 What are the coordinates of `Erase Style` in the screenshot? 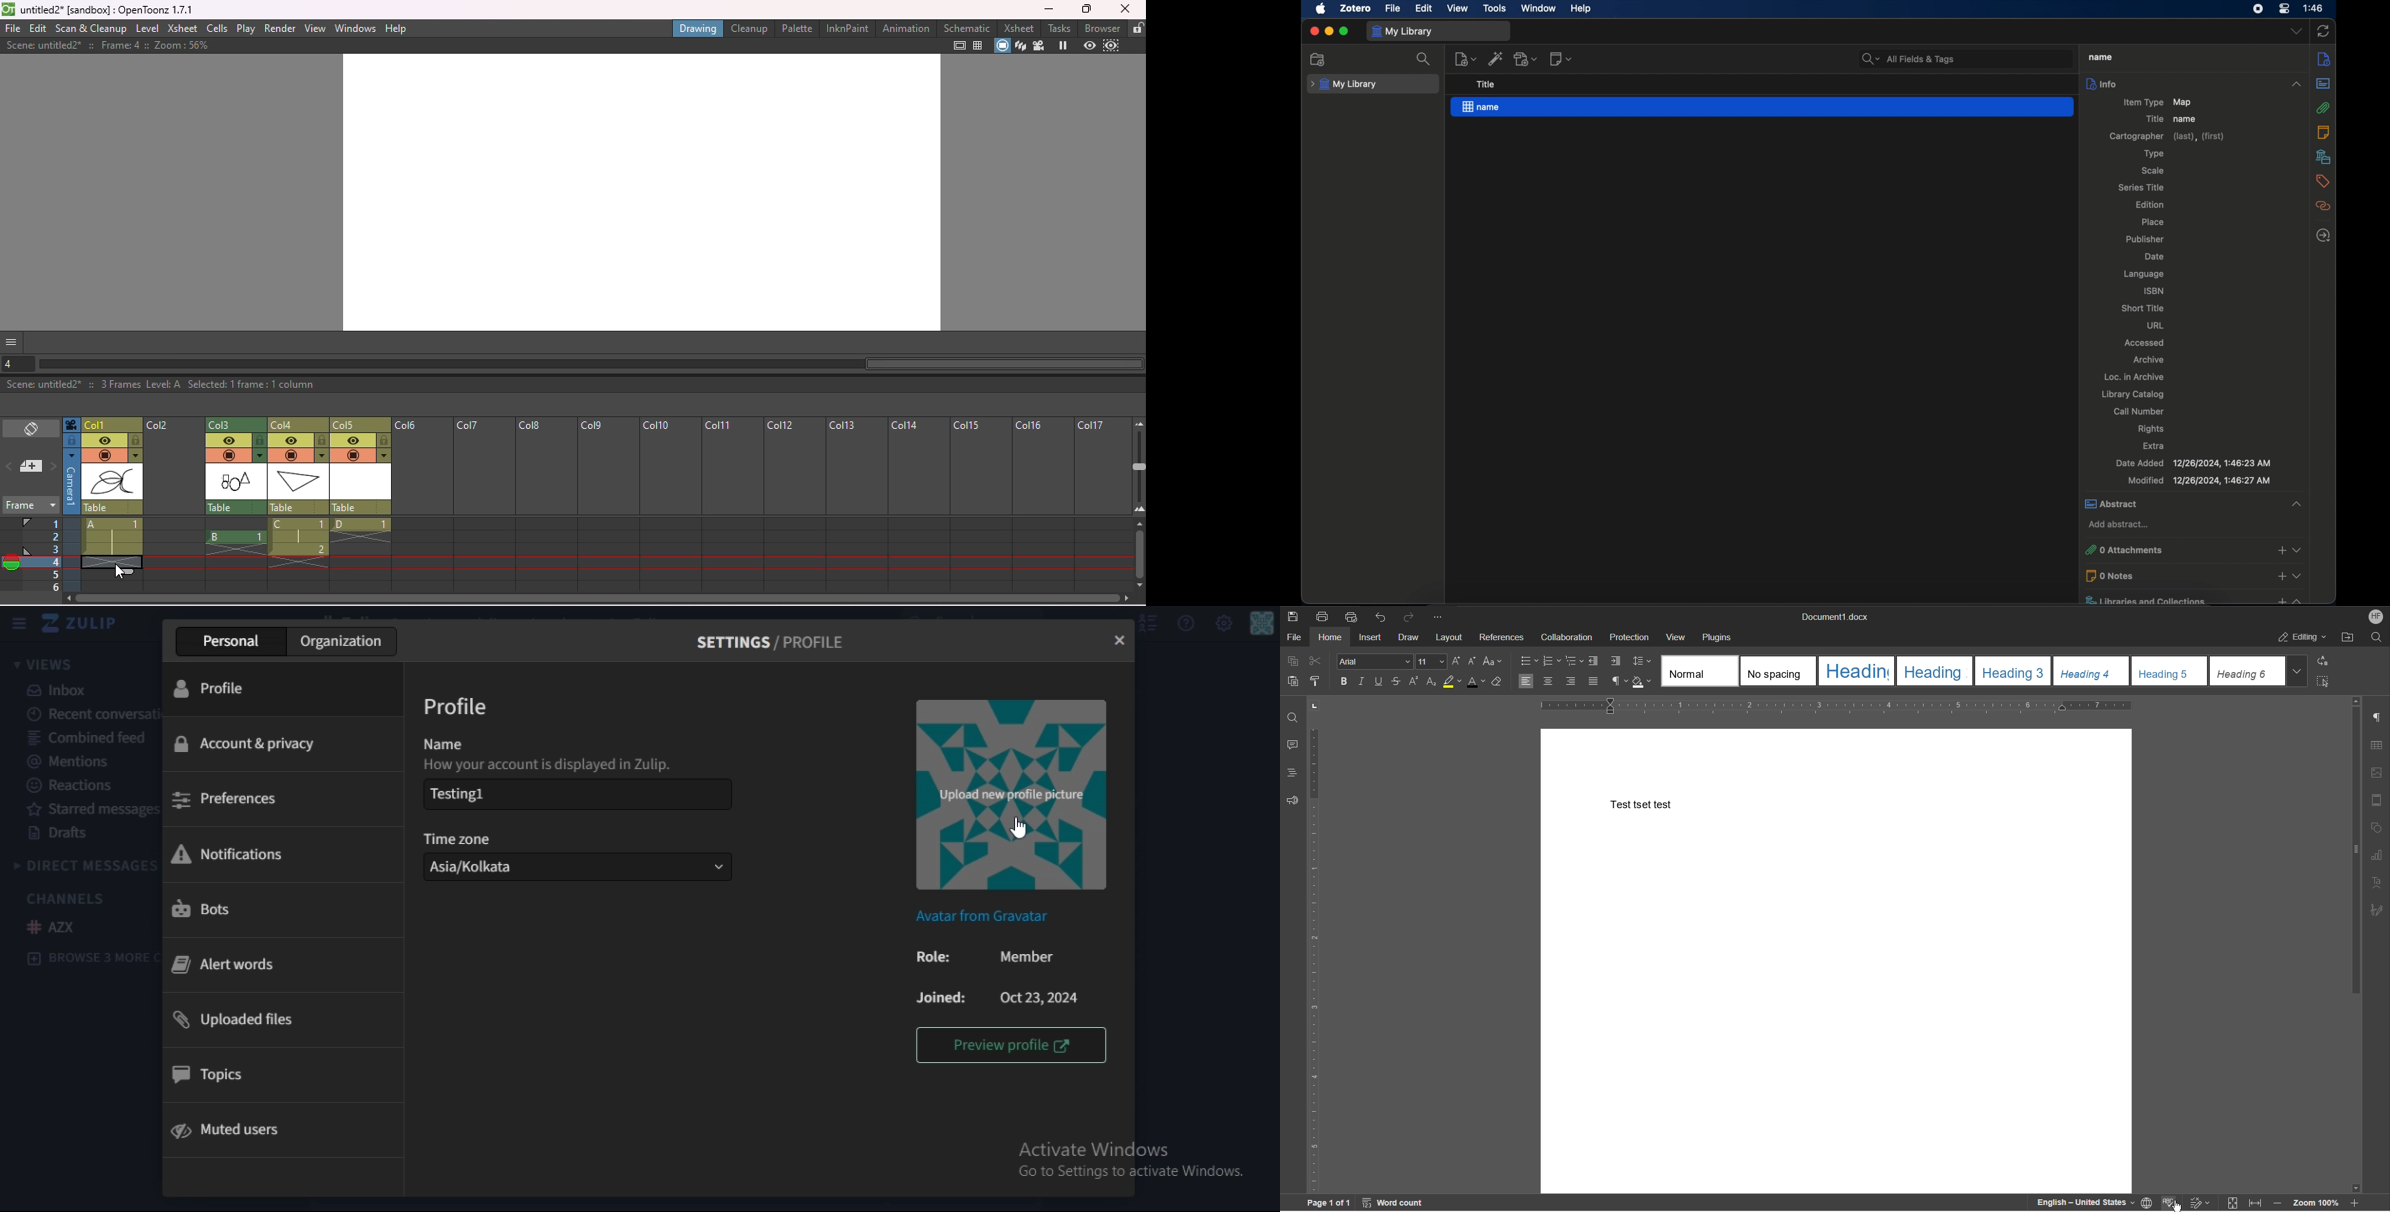 It's located at (1497, 683).